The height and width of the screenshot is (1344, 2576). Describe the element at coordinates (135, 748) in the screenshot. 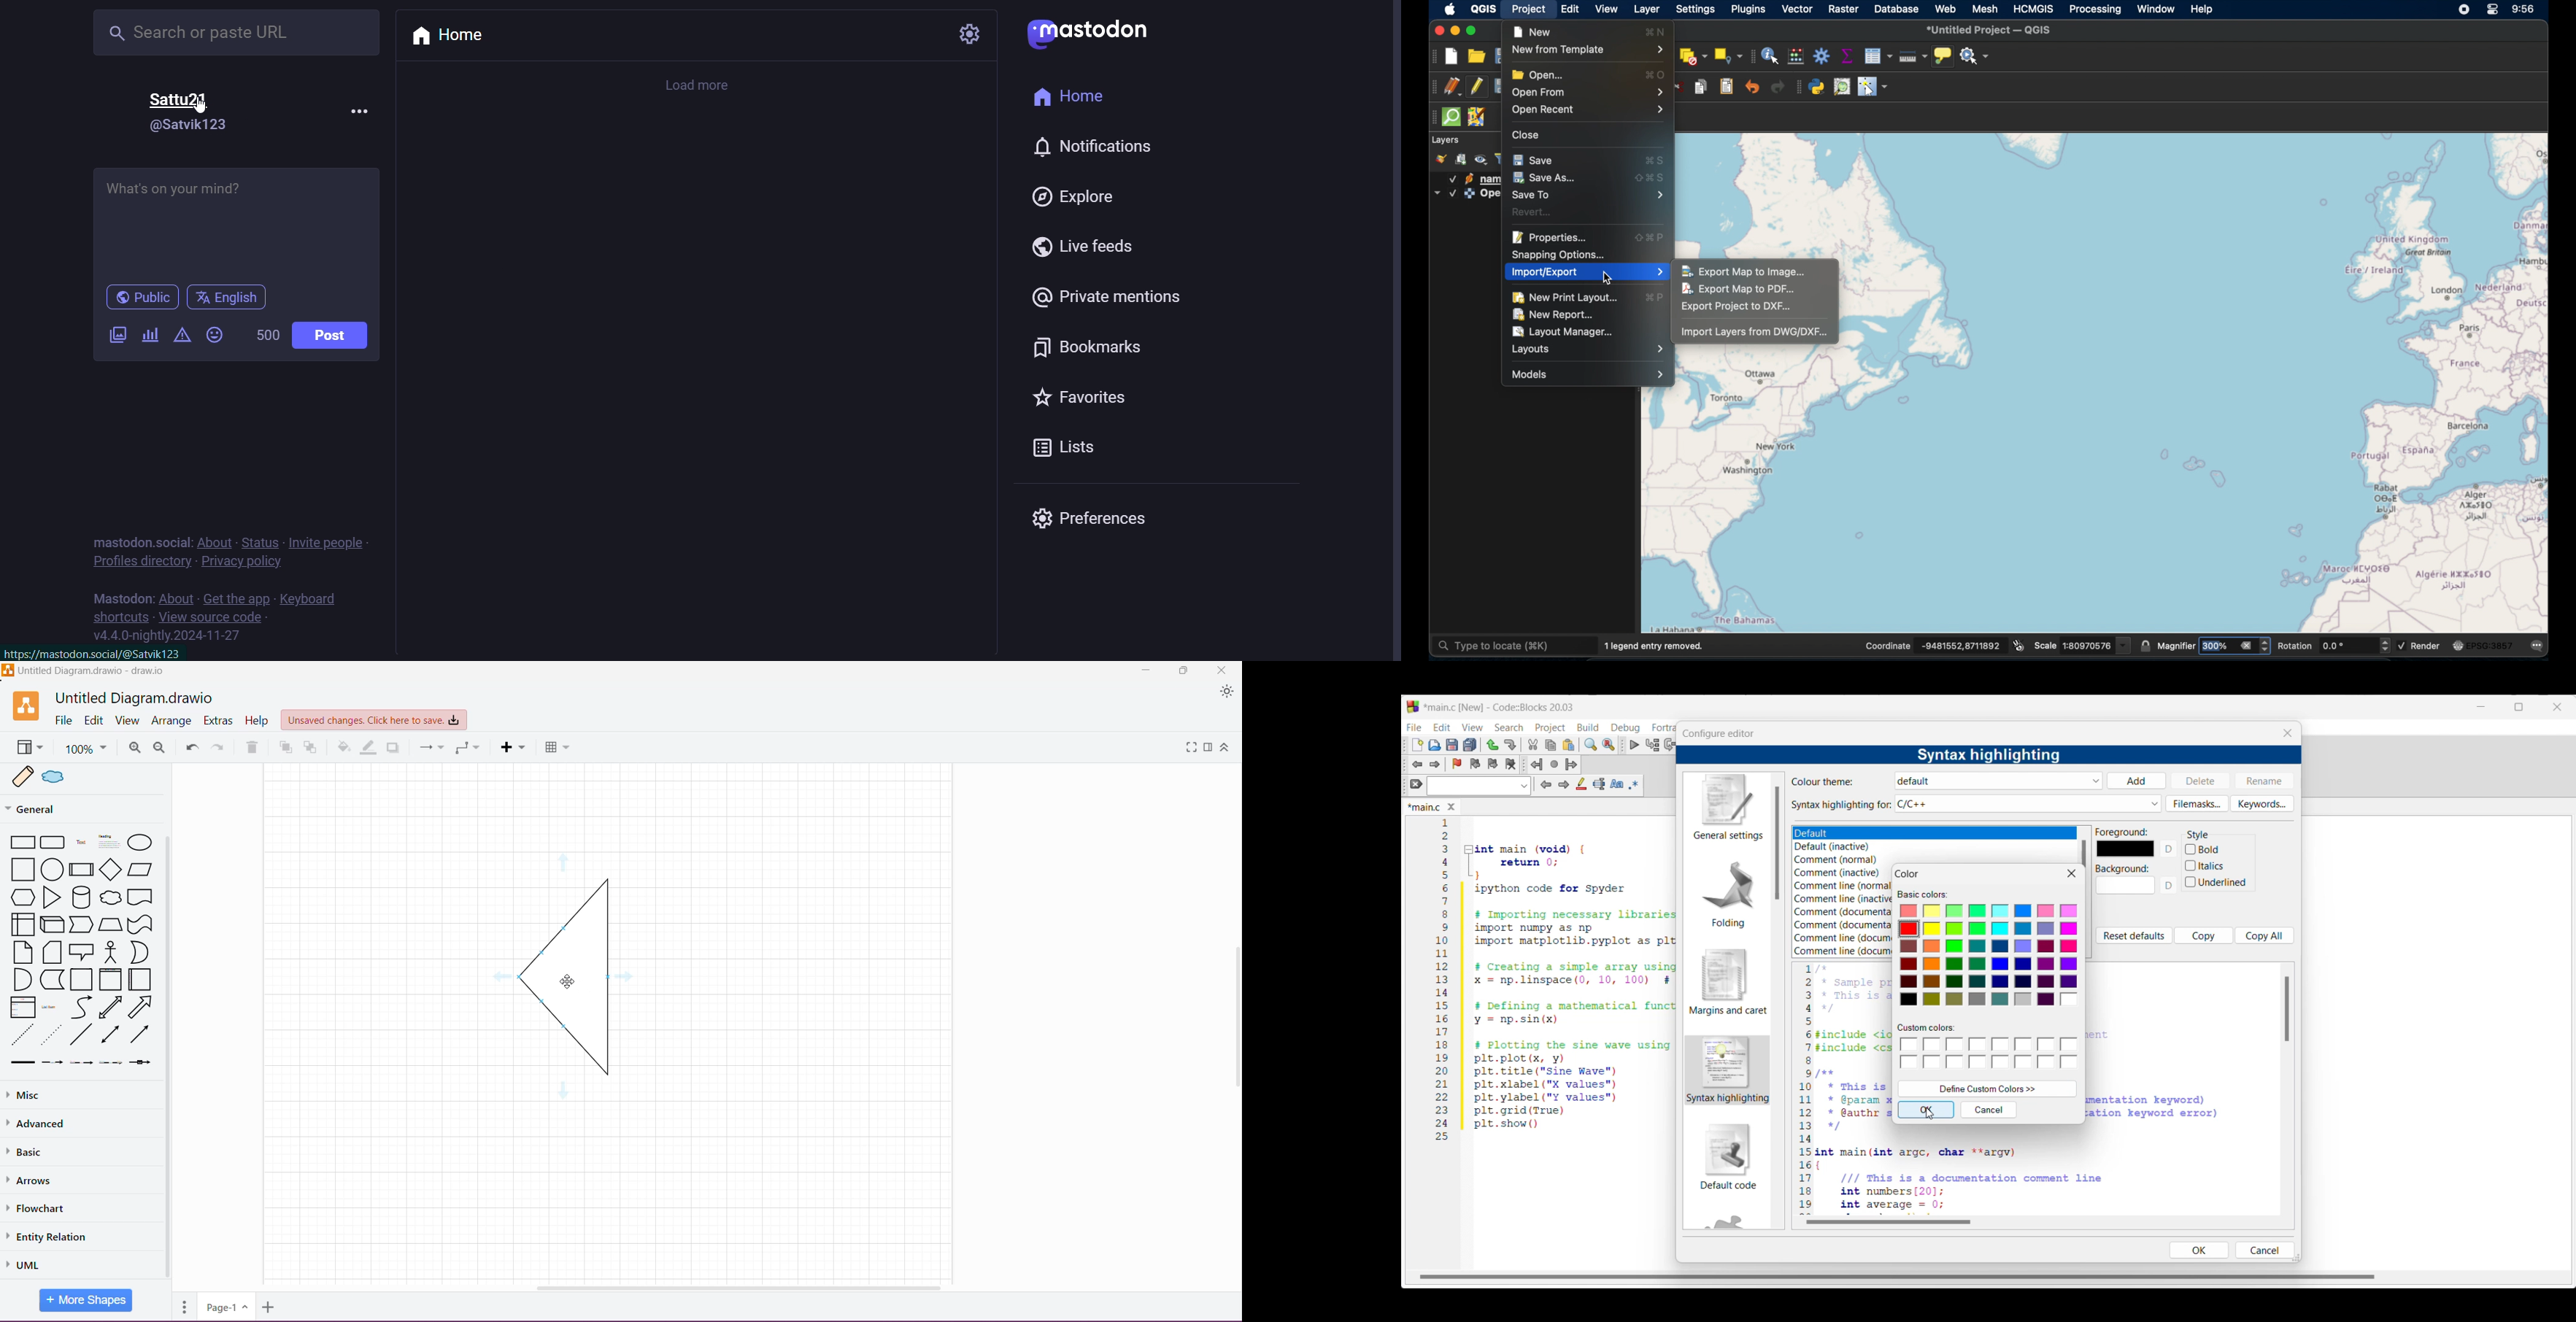

I see `Zoom In` at that location.